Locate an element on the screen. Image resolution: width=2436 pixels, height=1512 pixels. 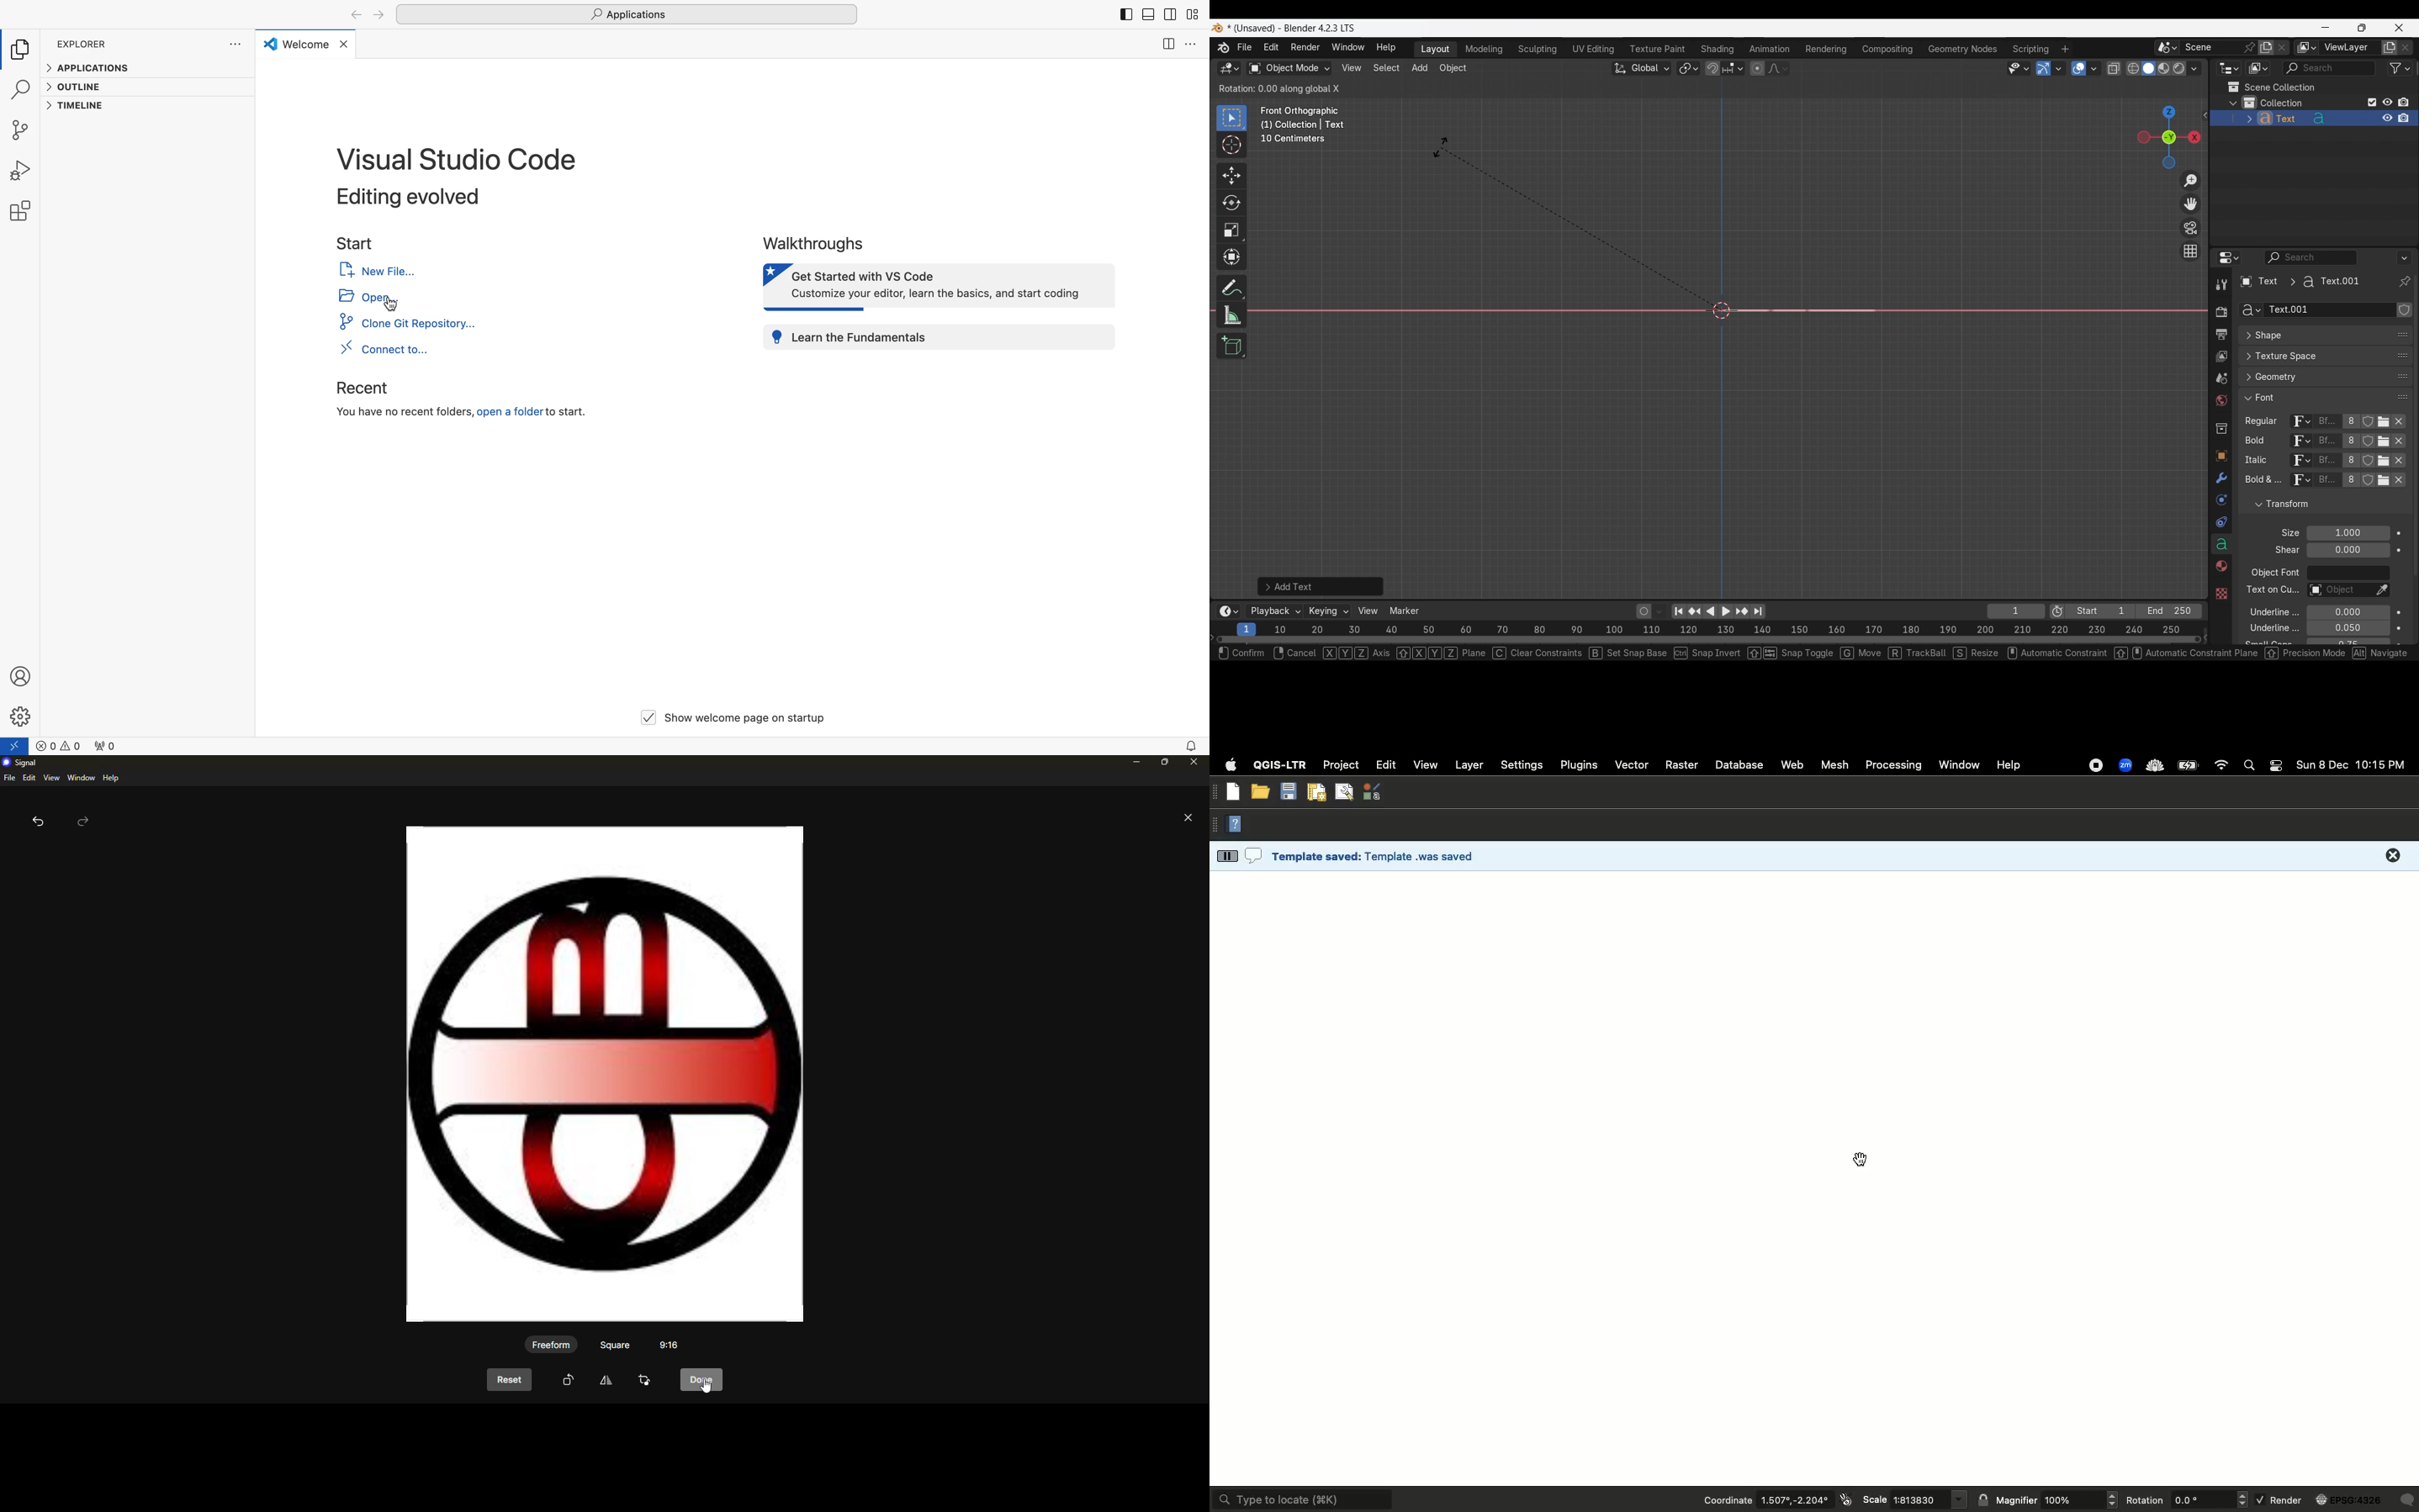
 is located at coordinates (2408, 1500).